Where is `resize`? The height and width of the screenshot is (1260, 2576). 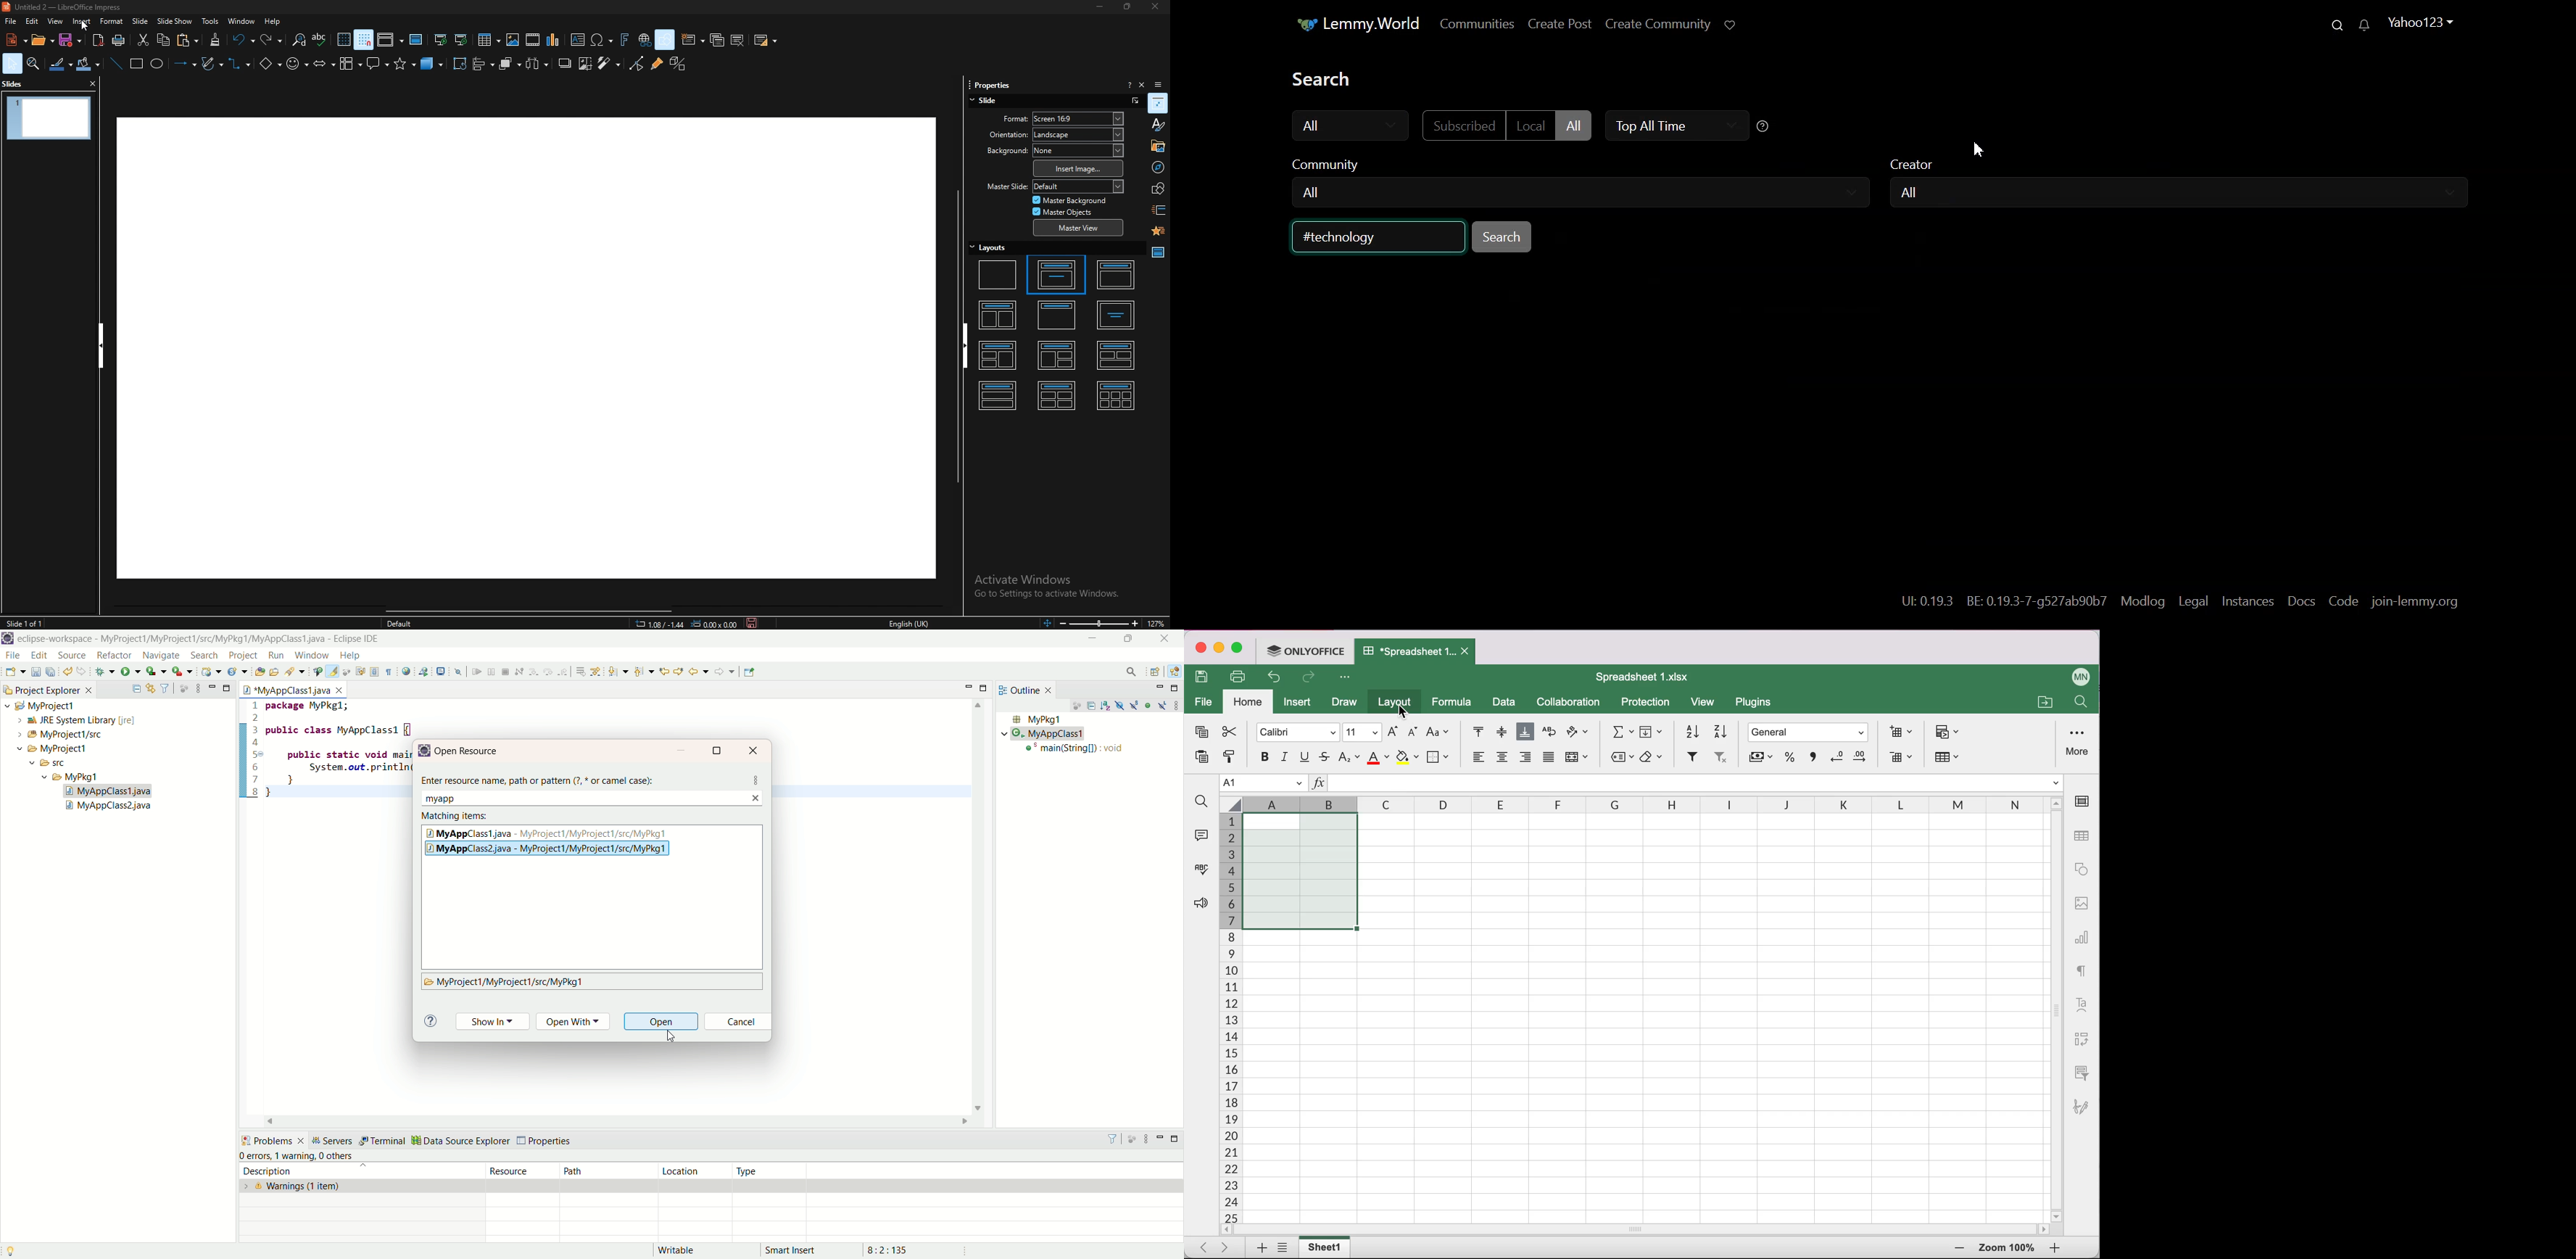
resize is located at coordinates (1126, 7).